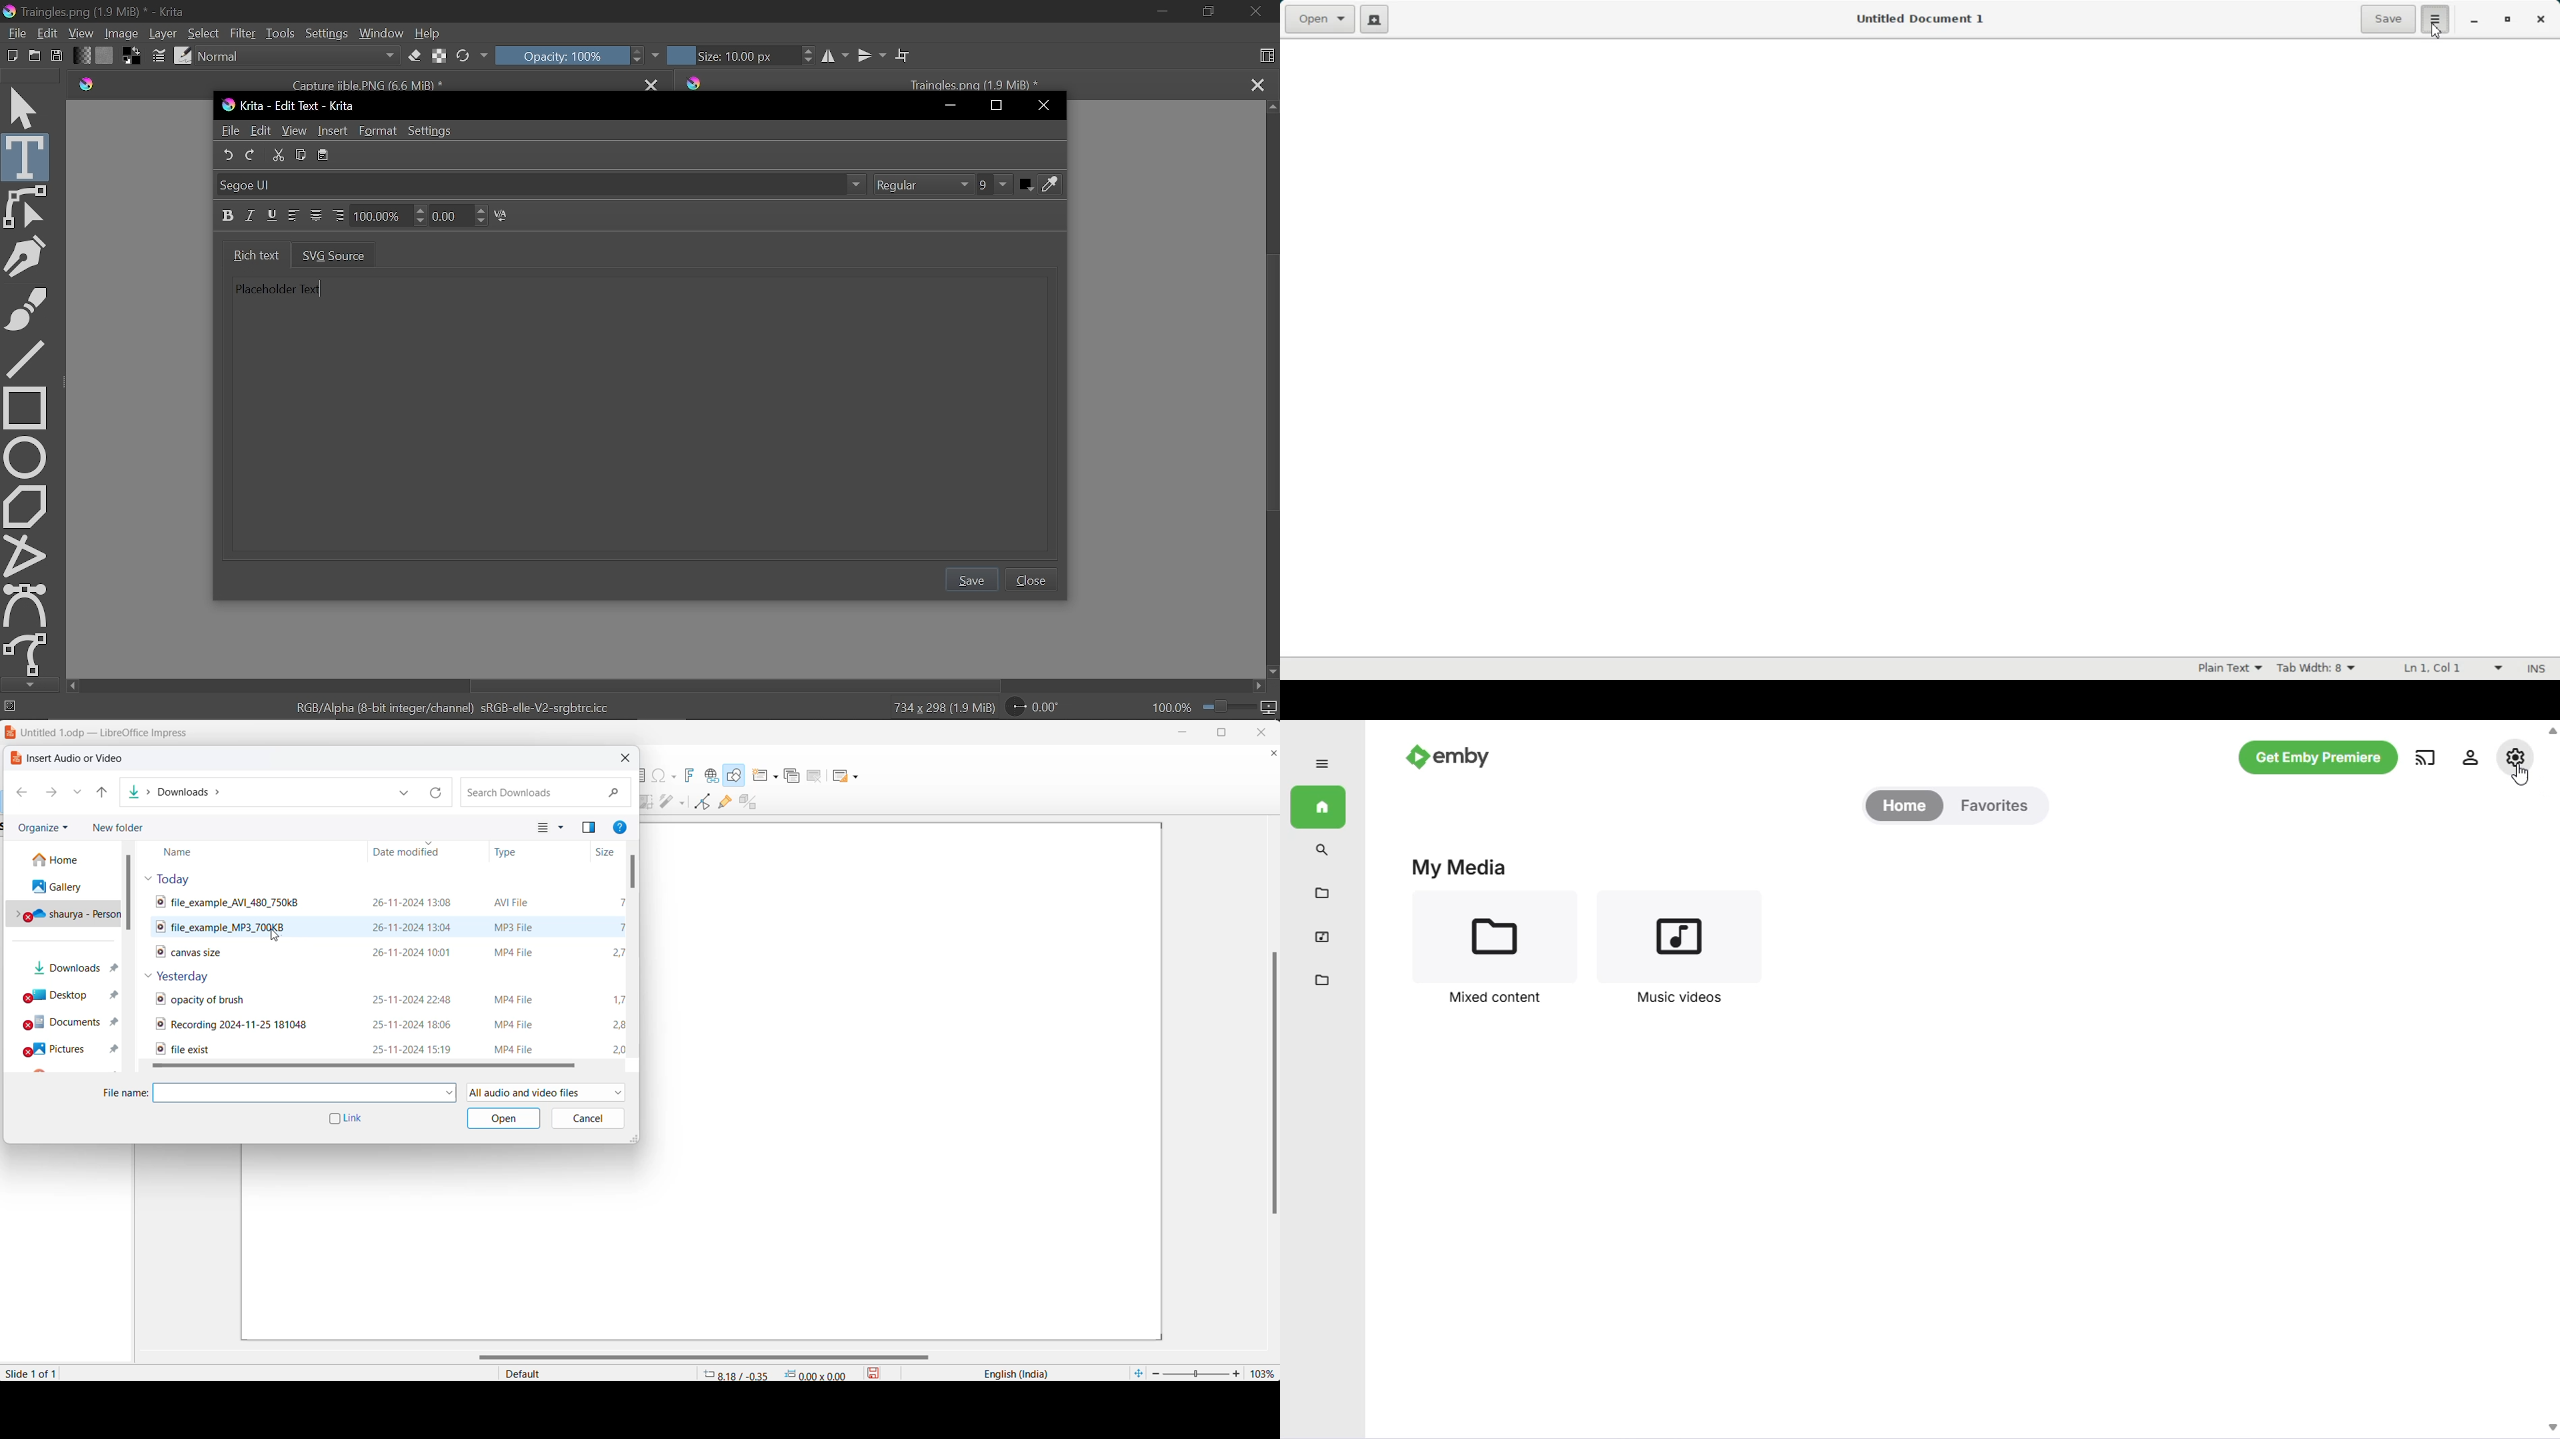 The width and height of the screenshot is (2576, 1456). I want to click on Freehand brush, so click(26, 309).